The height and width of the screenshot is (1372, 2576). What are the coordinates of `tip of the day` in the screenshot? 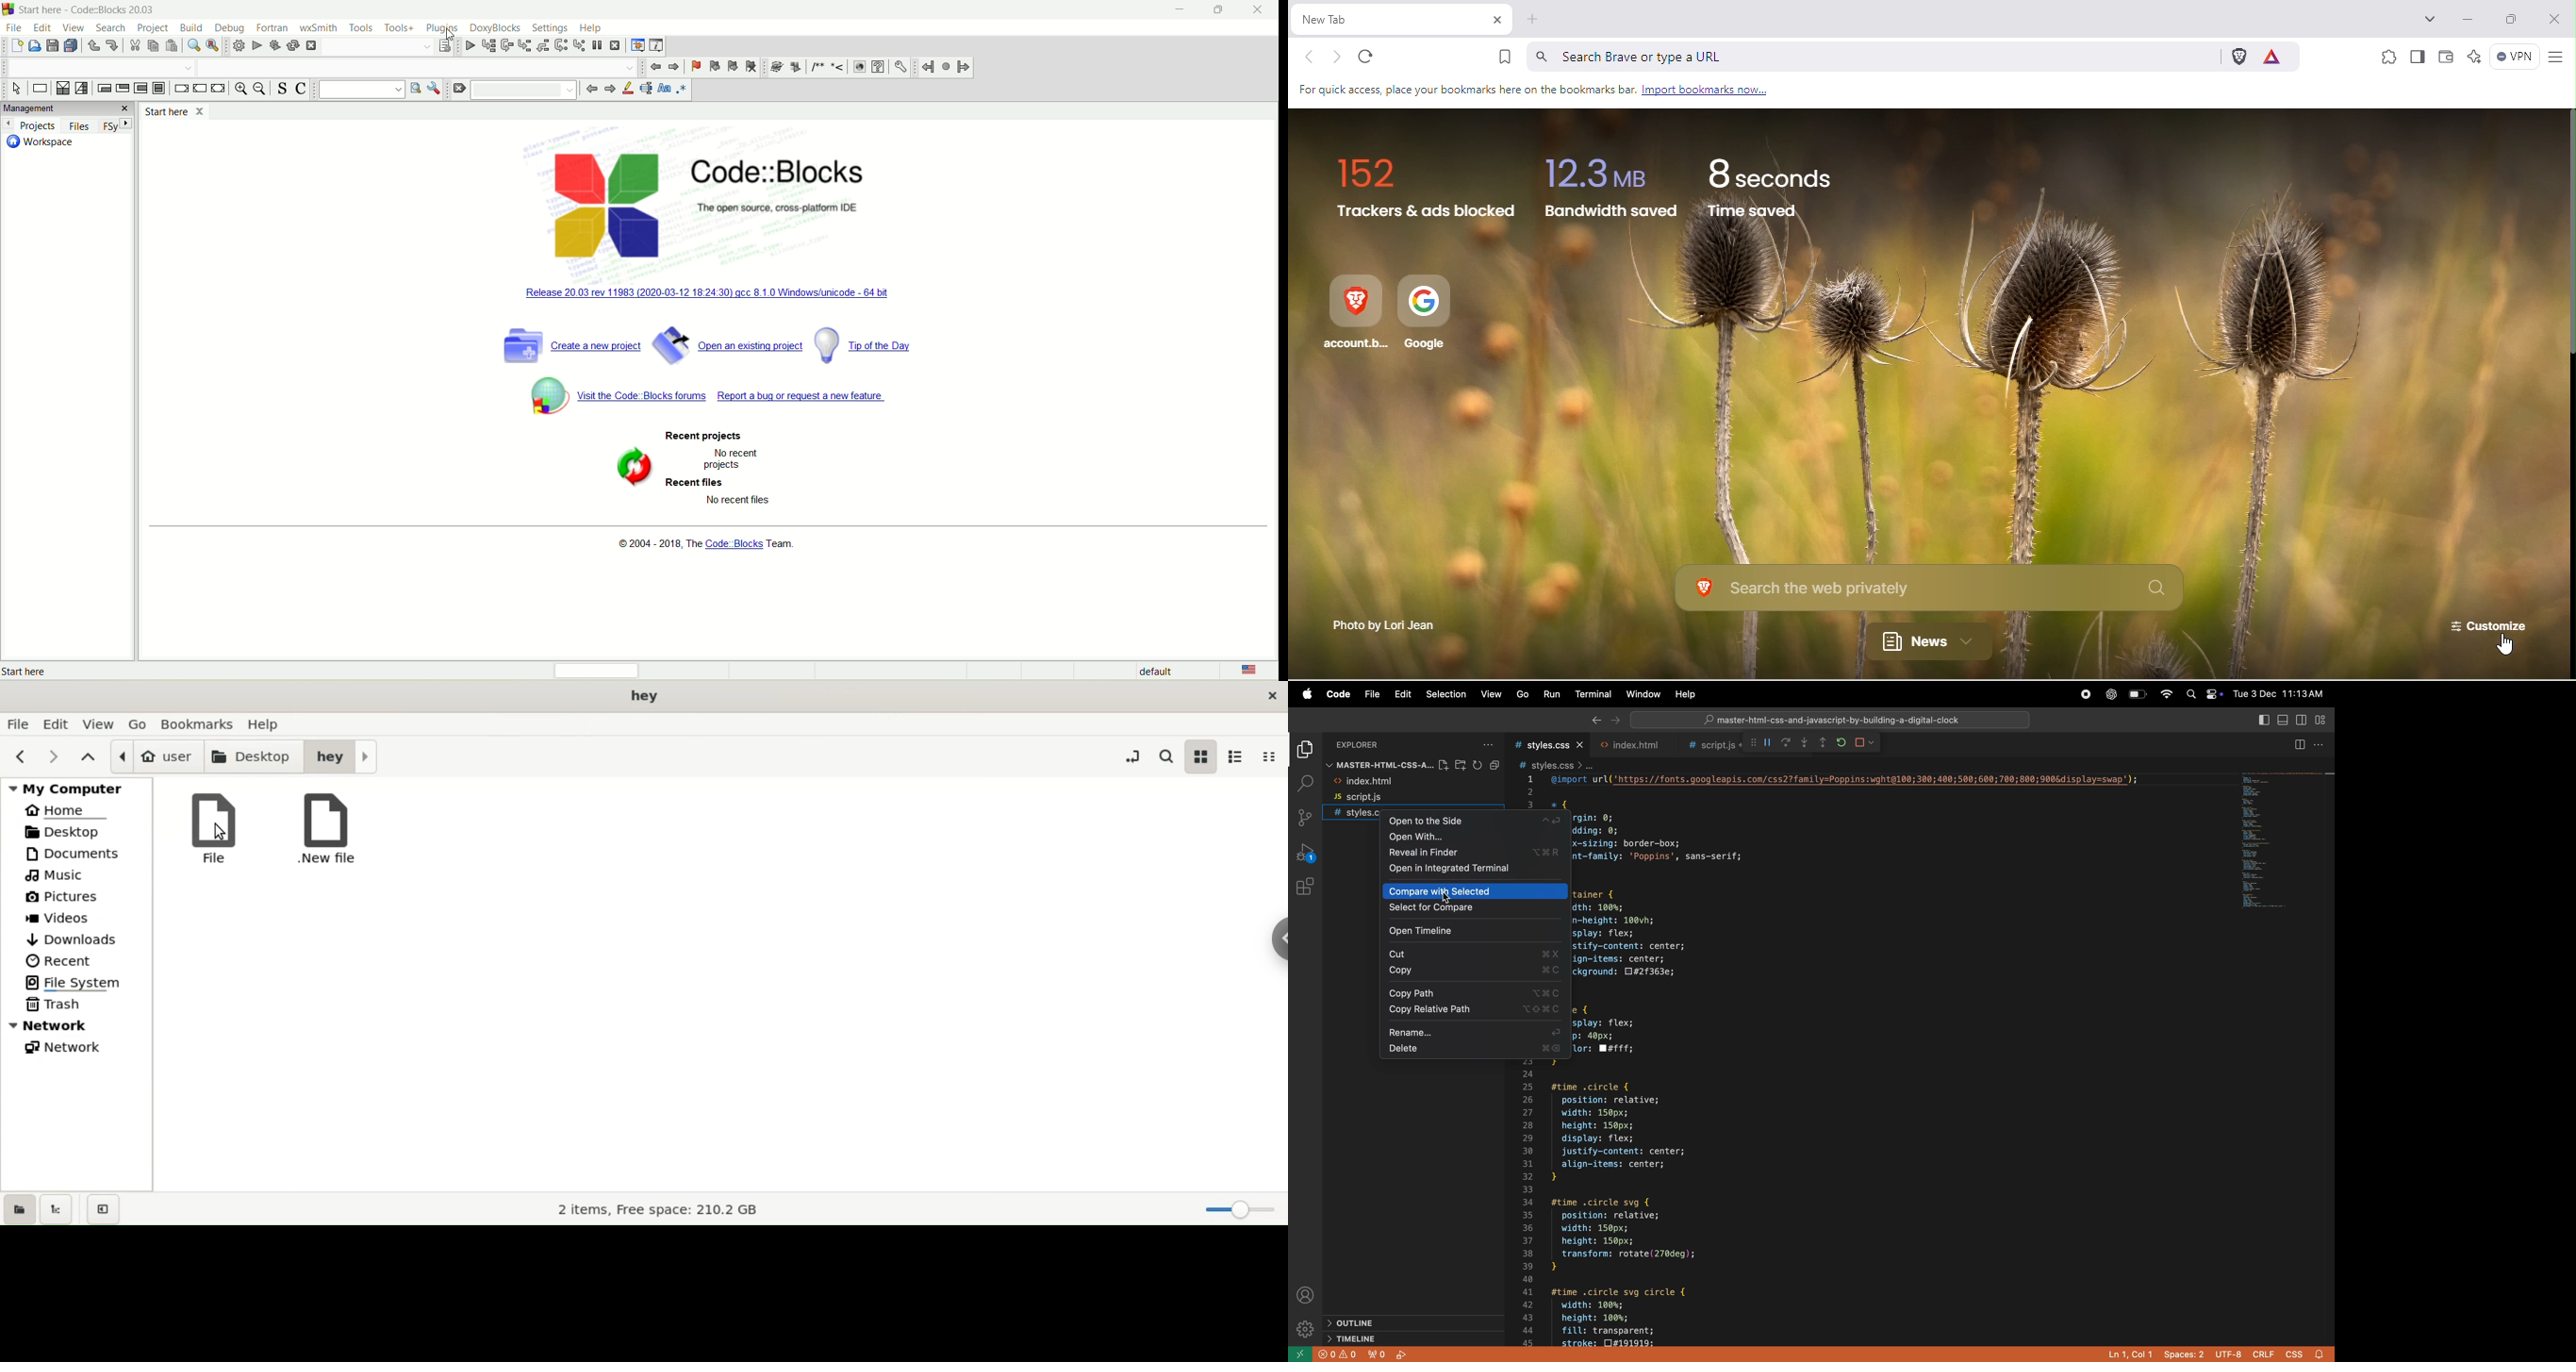 It's located at (864, 344).